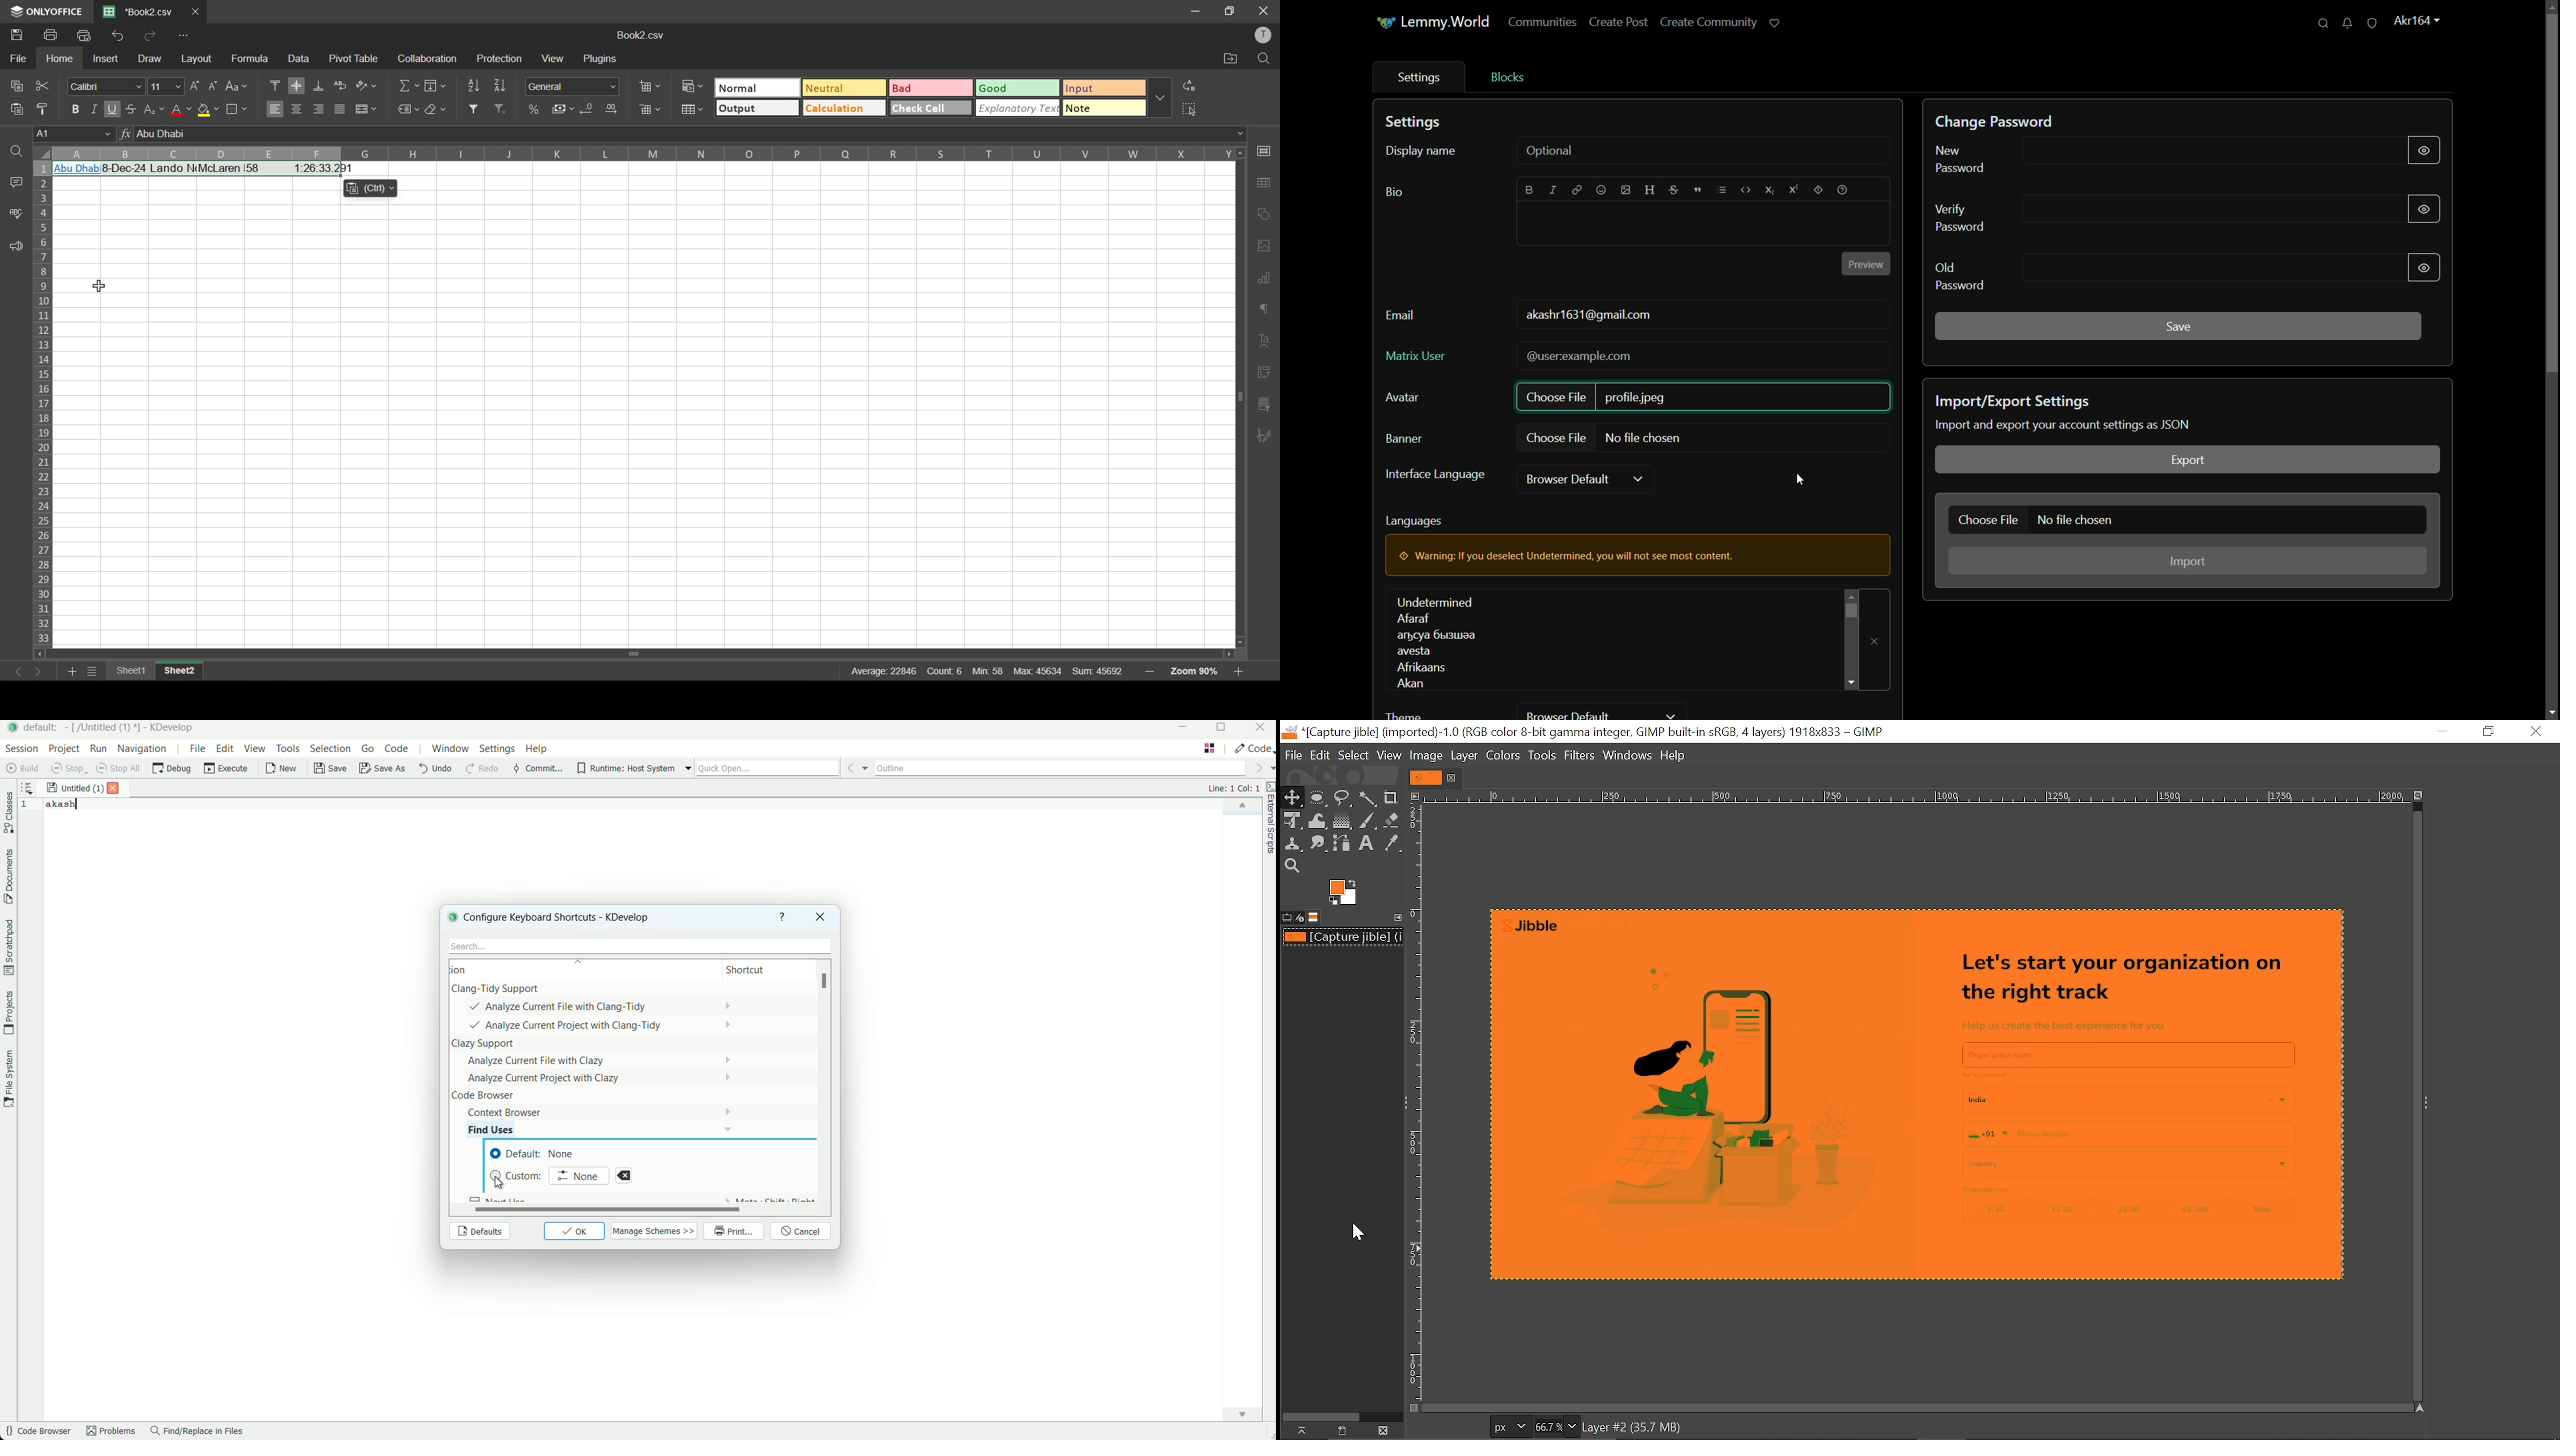 The height and width of the screenshot is (1456, 2576). Describe the element at coordinates (1391, 797) in the screenshot. I see `Crop tool` at that location.